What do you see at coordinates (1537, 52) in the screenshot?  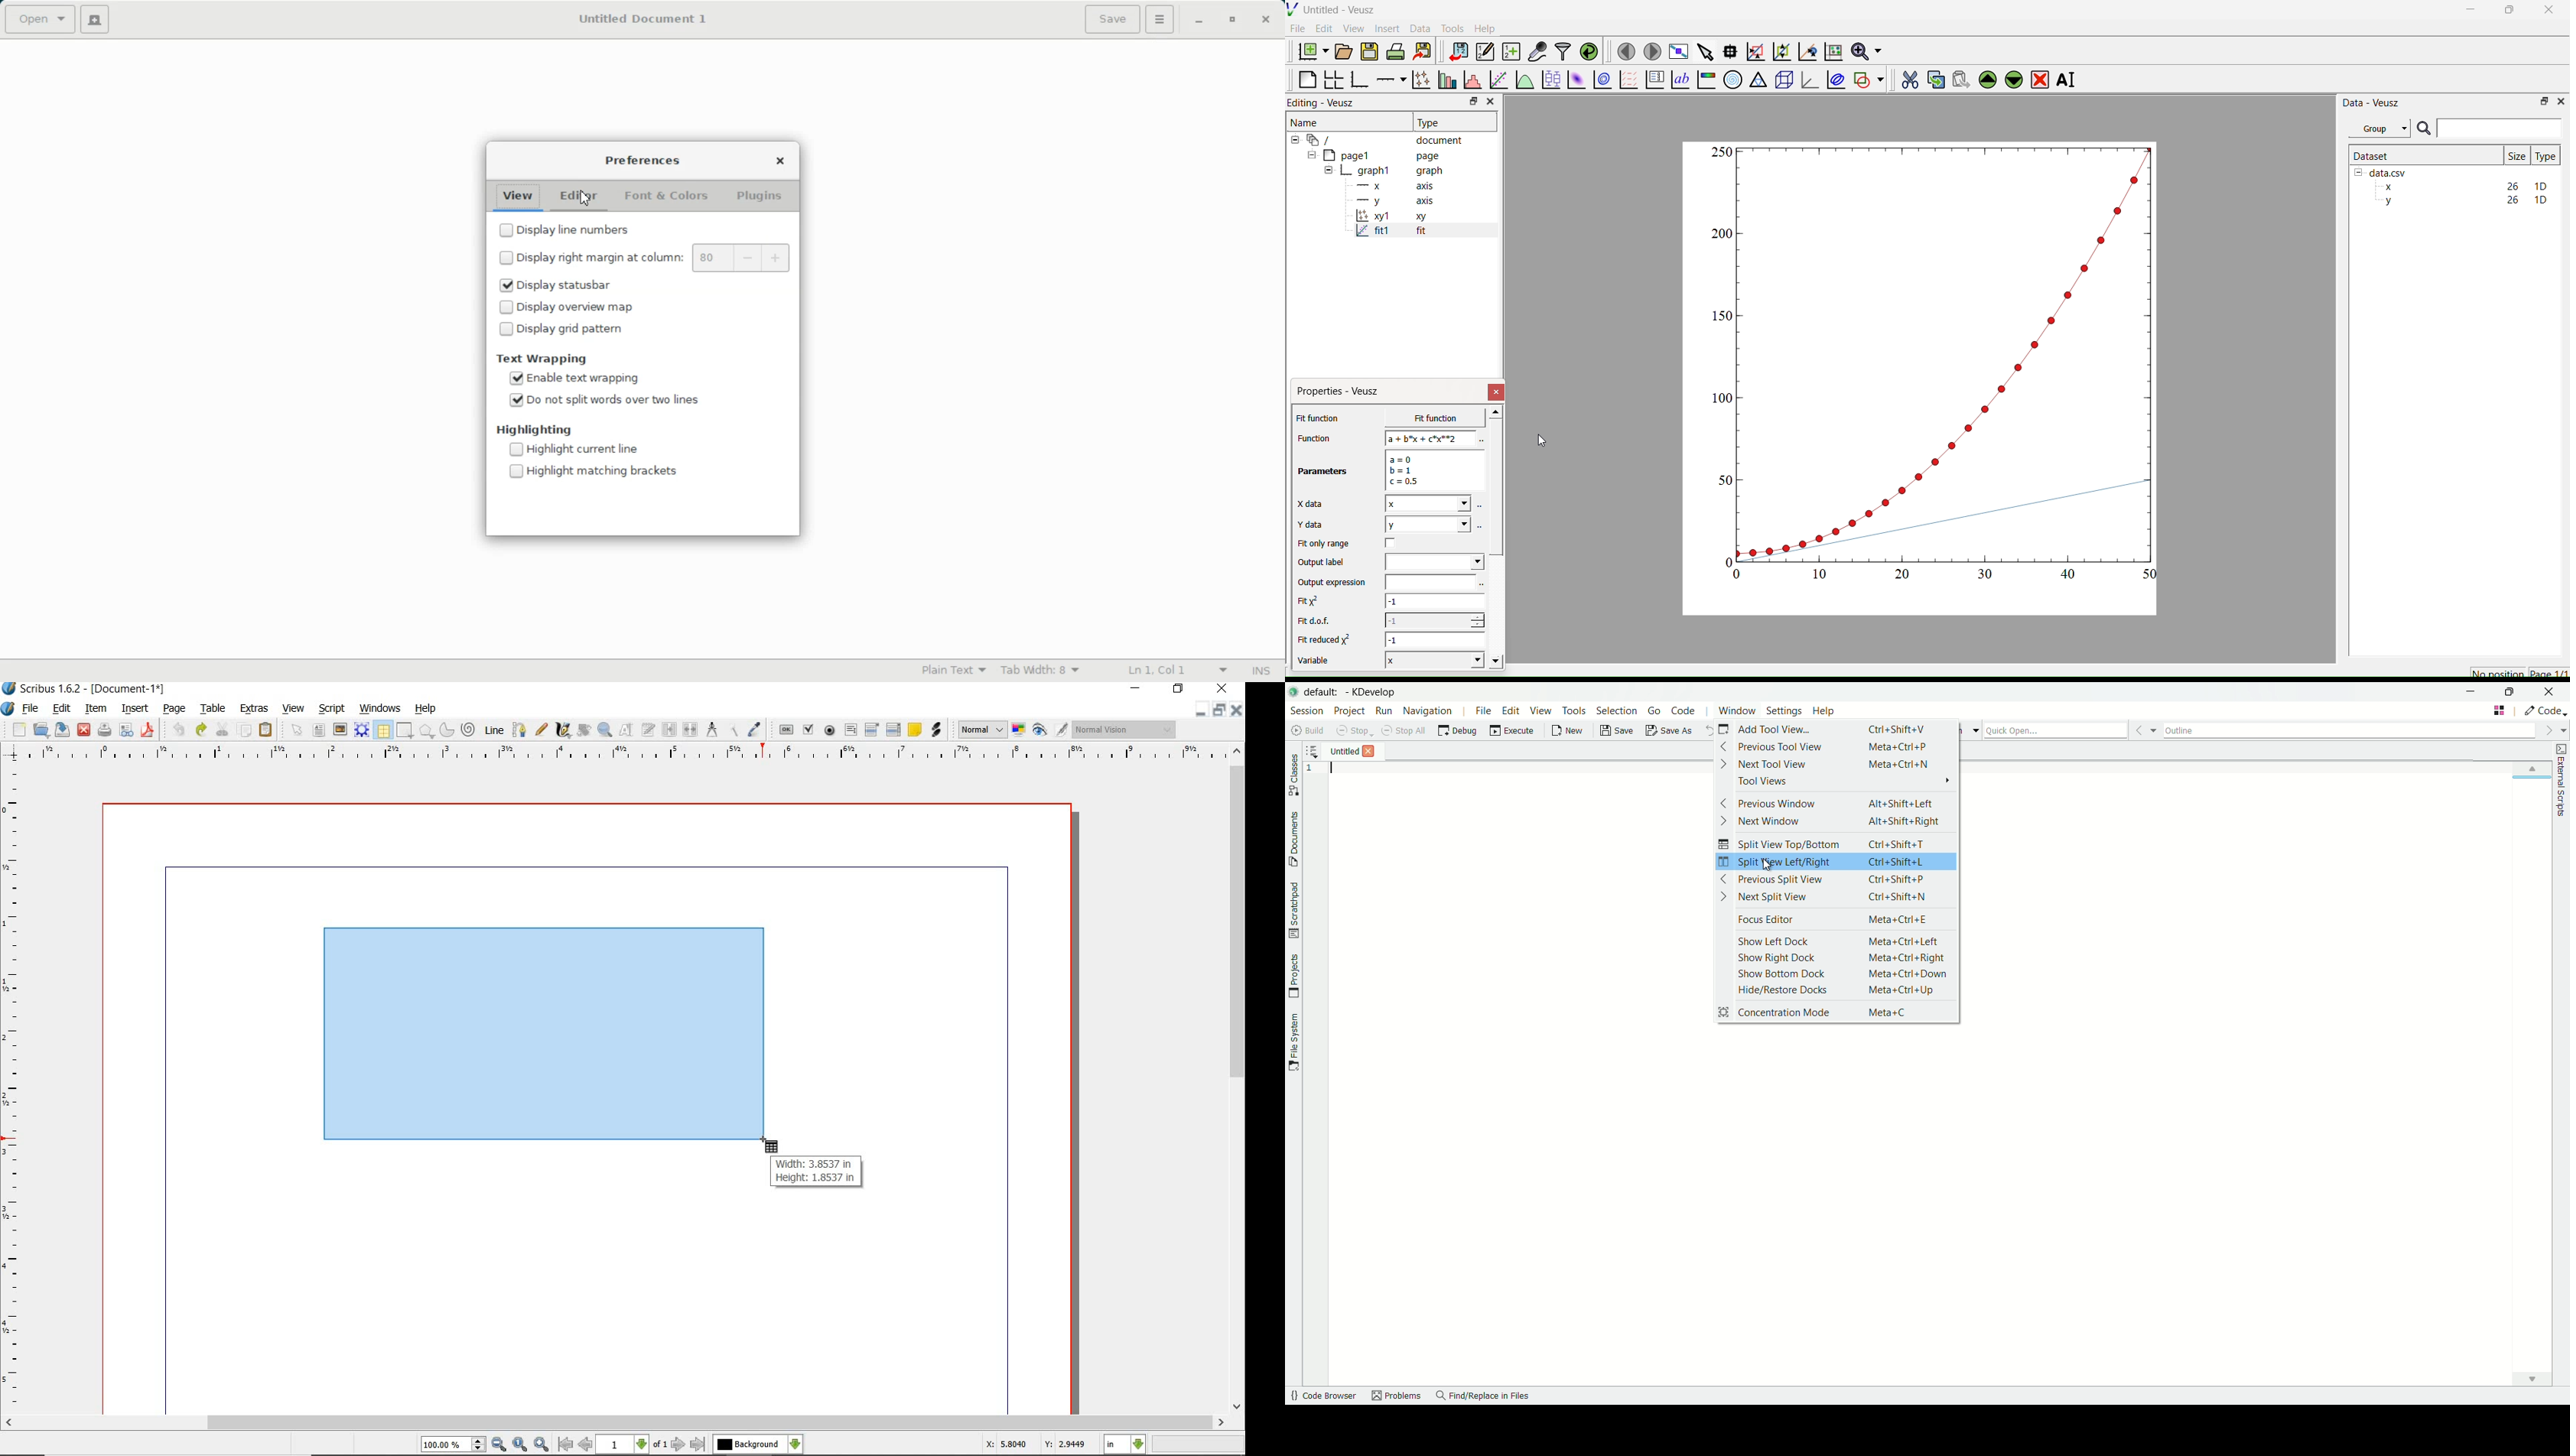 I see `Capture remote data` at bounding box center [1537, 52].